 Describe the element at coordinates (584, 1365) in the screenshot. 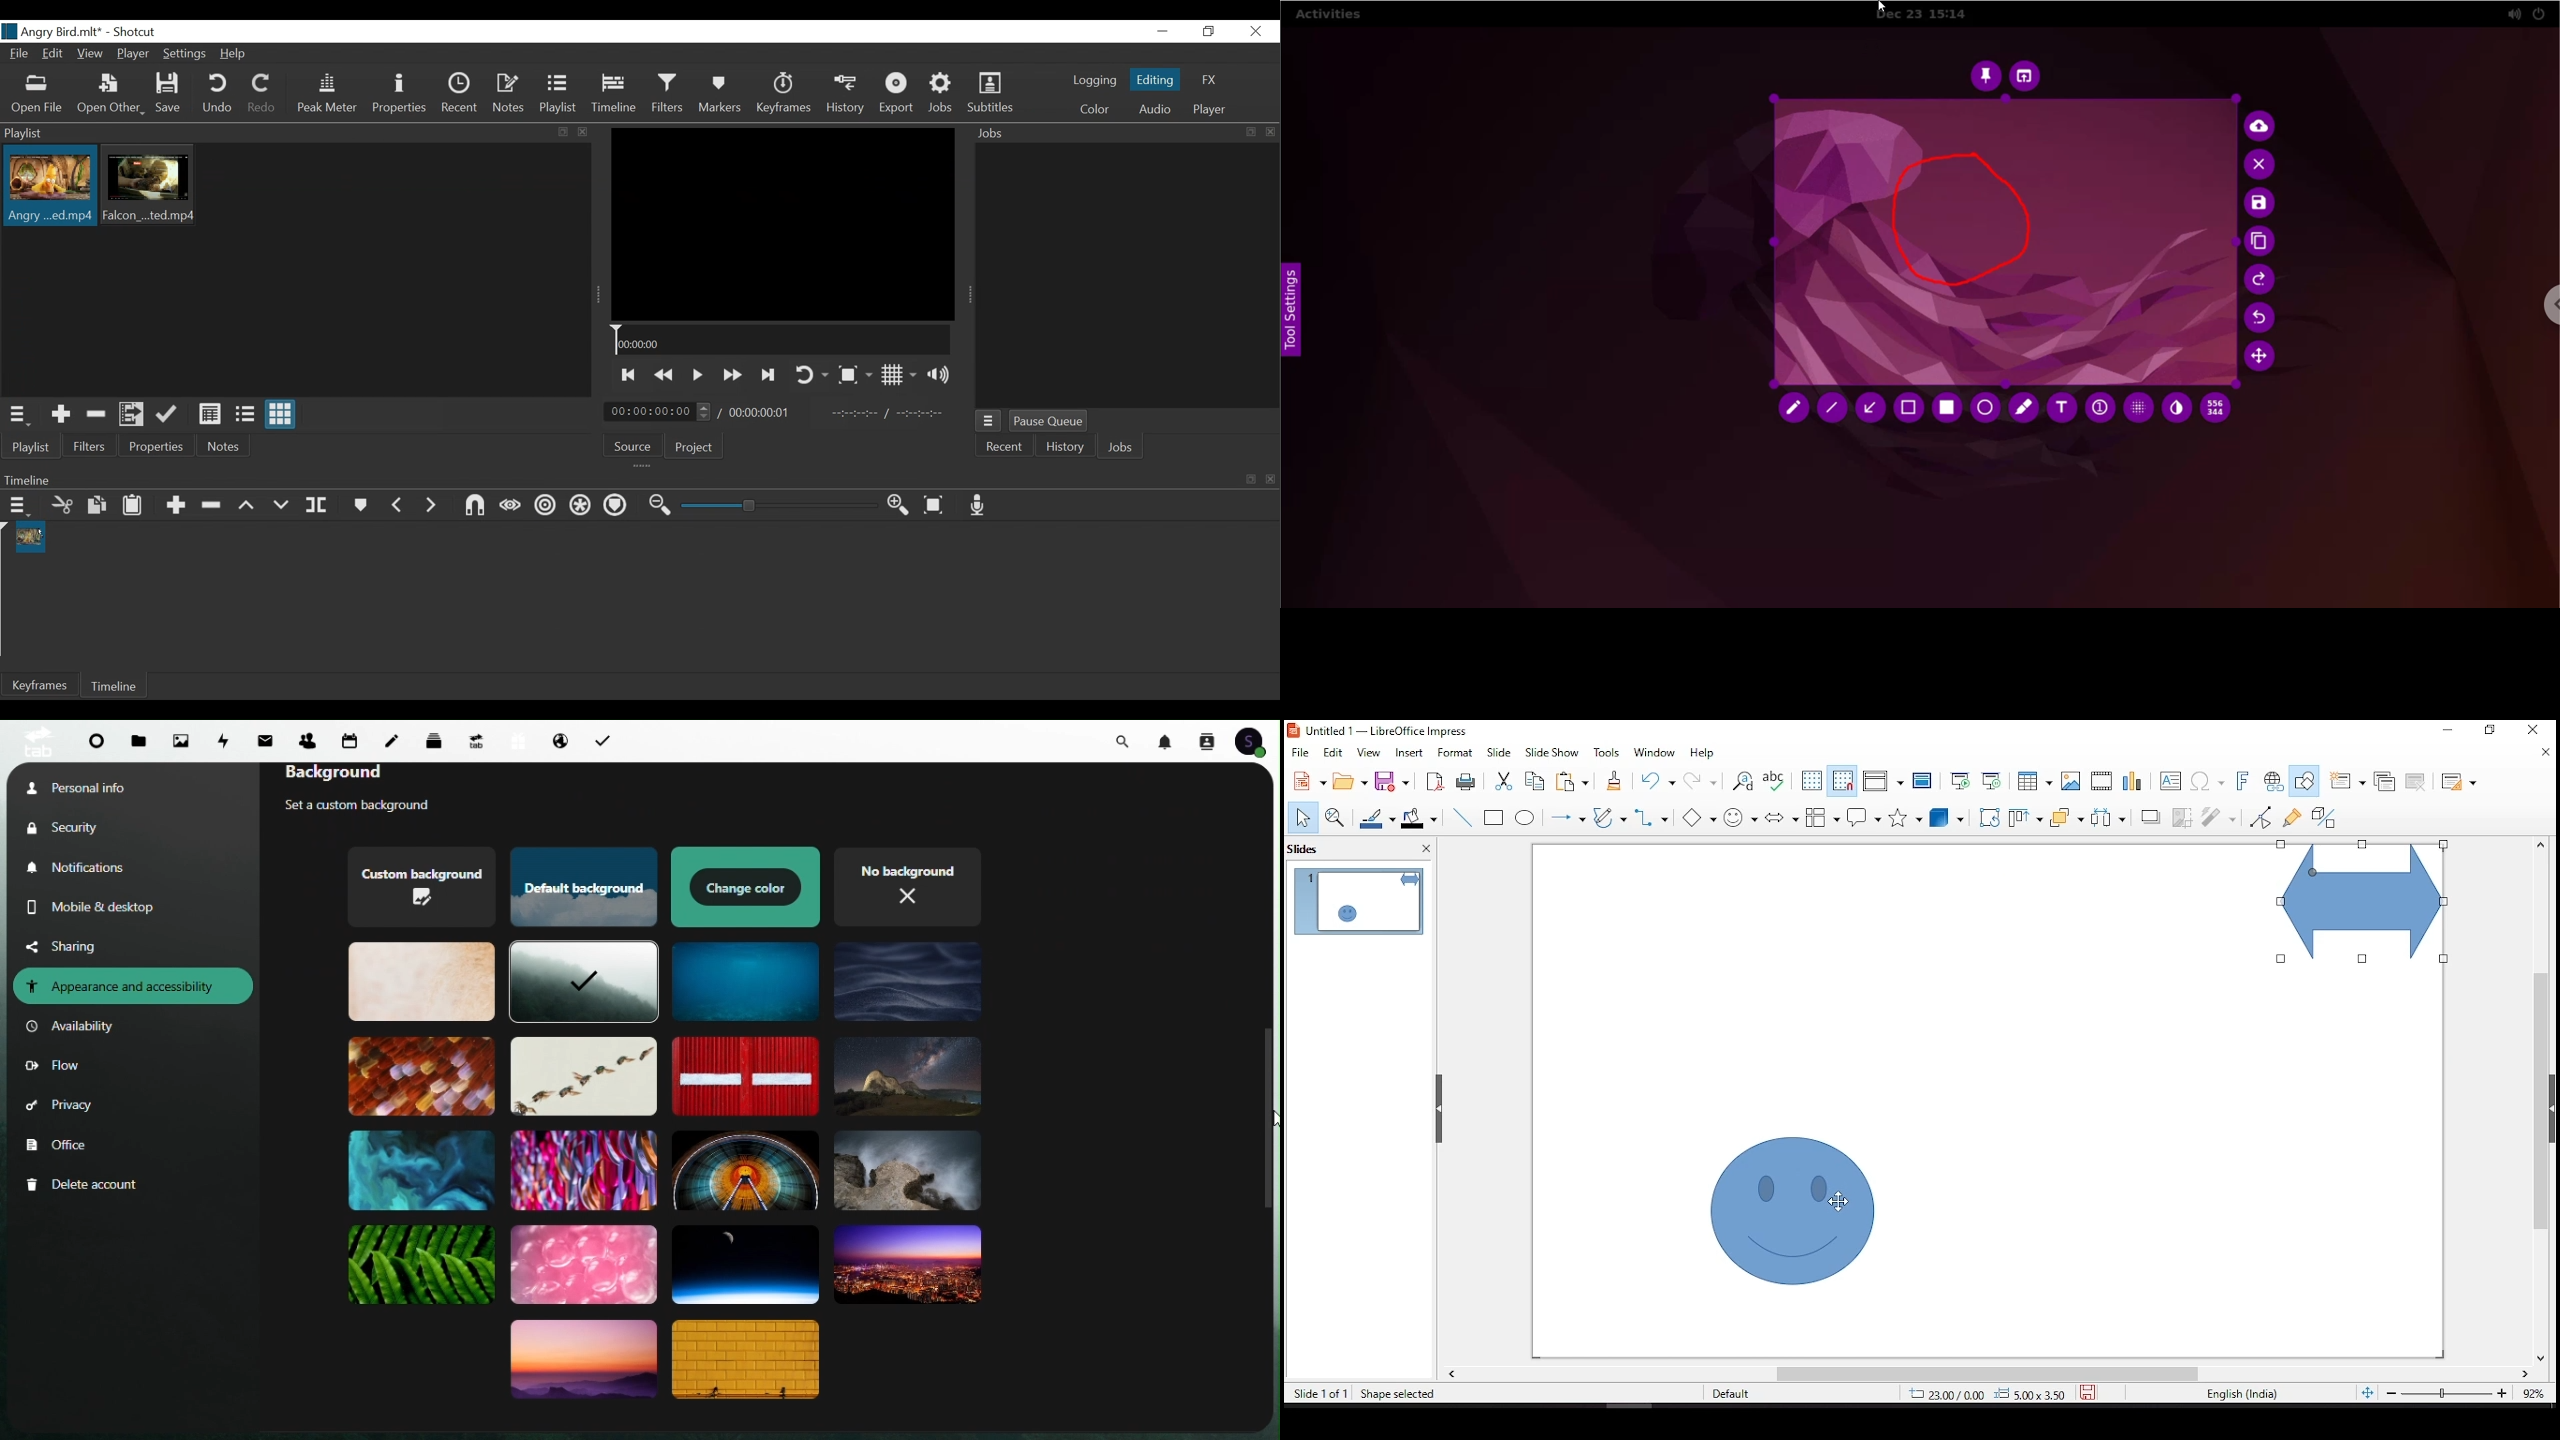

I see `Themes` at that location.